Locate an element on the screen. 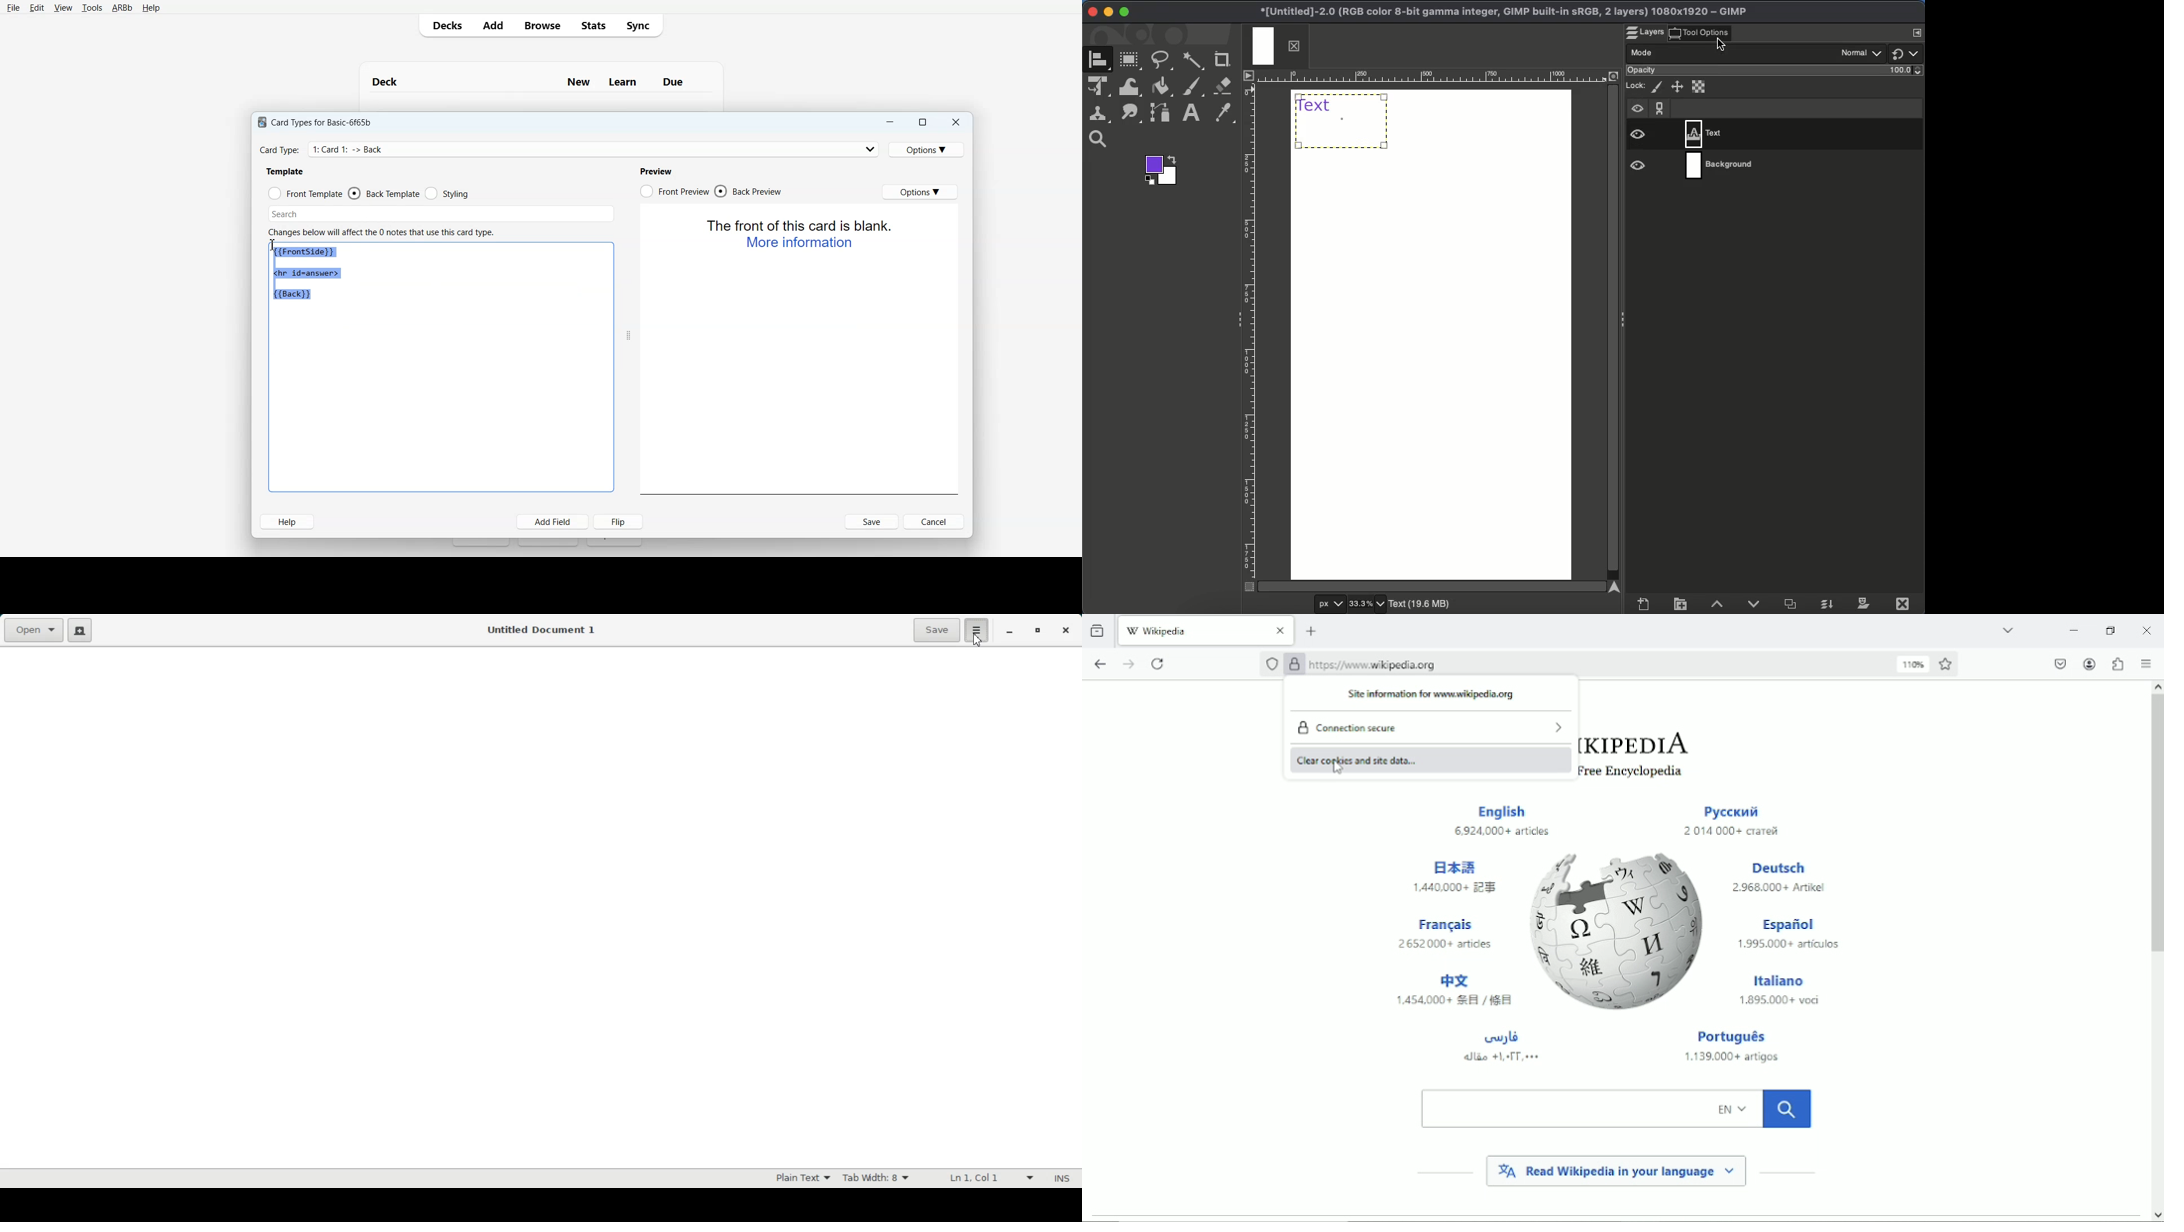 The width and height of the screenshot is (2184, 1232). account is located at coordinates (2089, 664).